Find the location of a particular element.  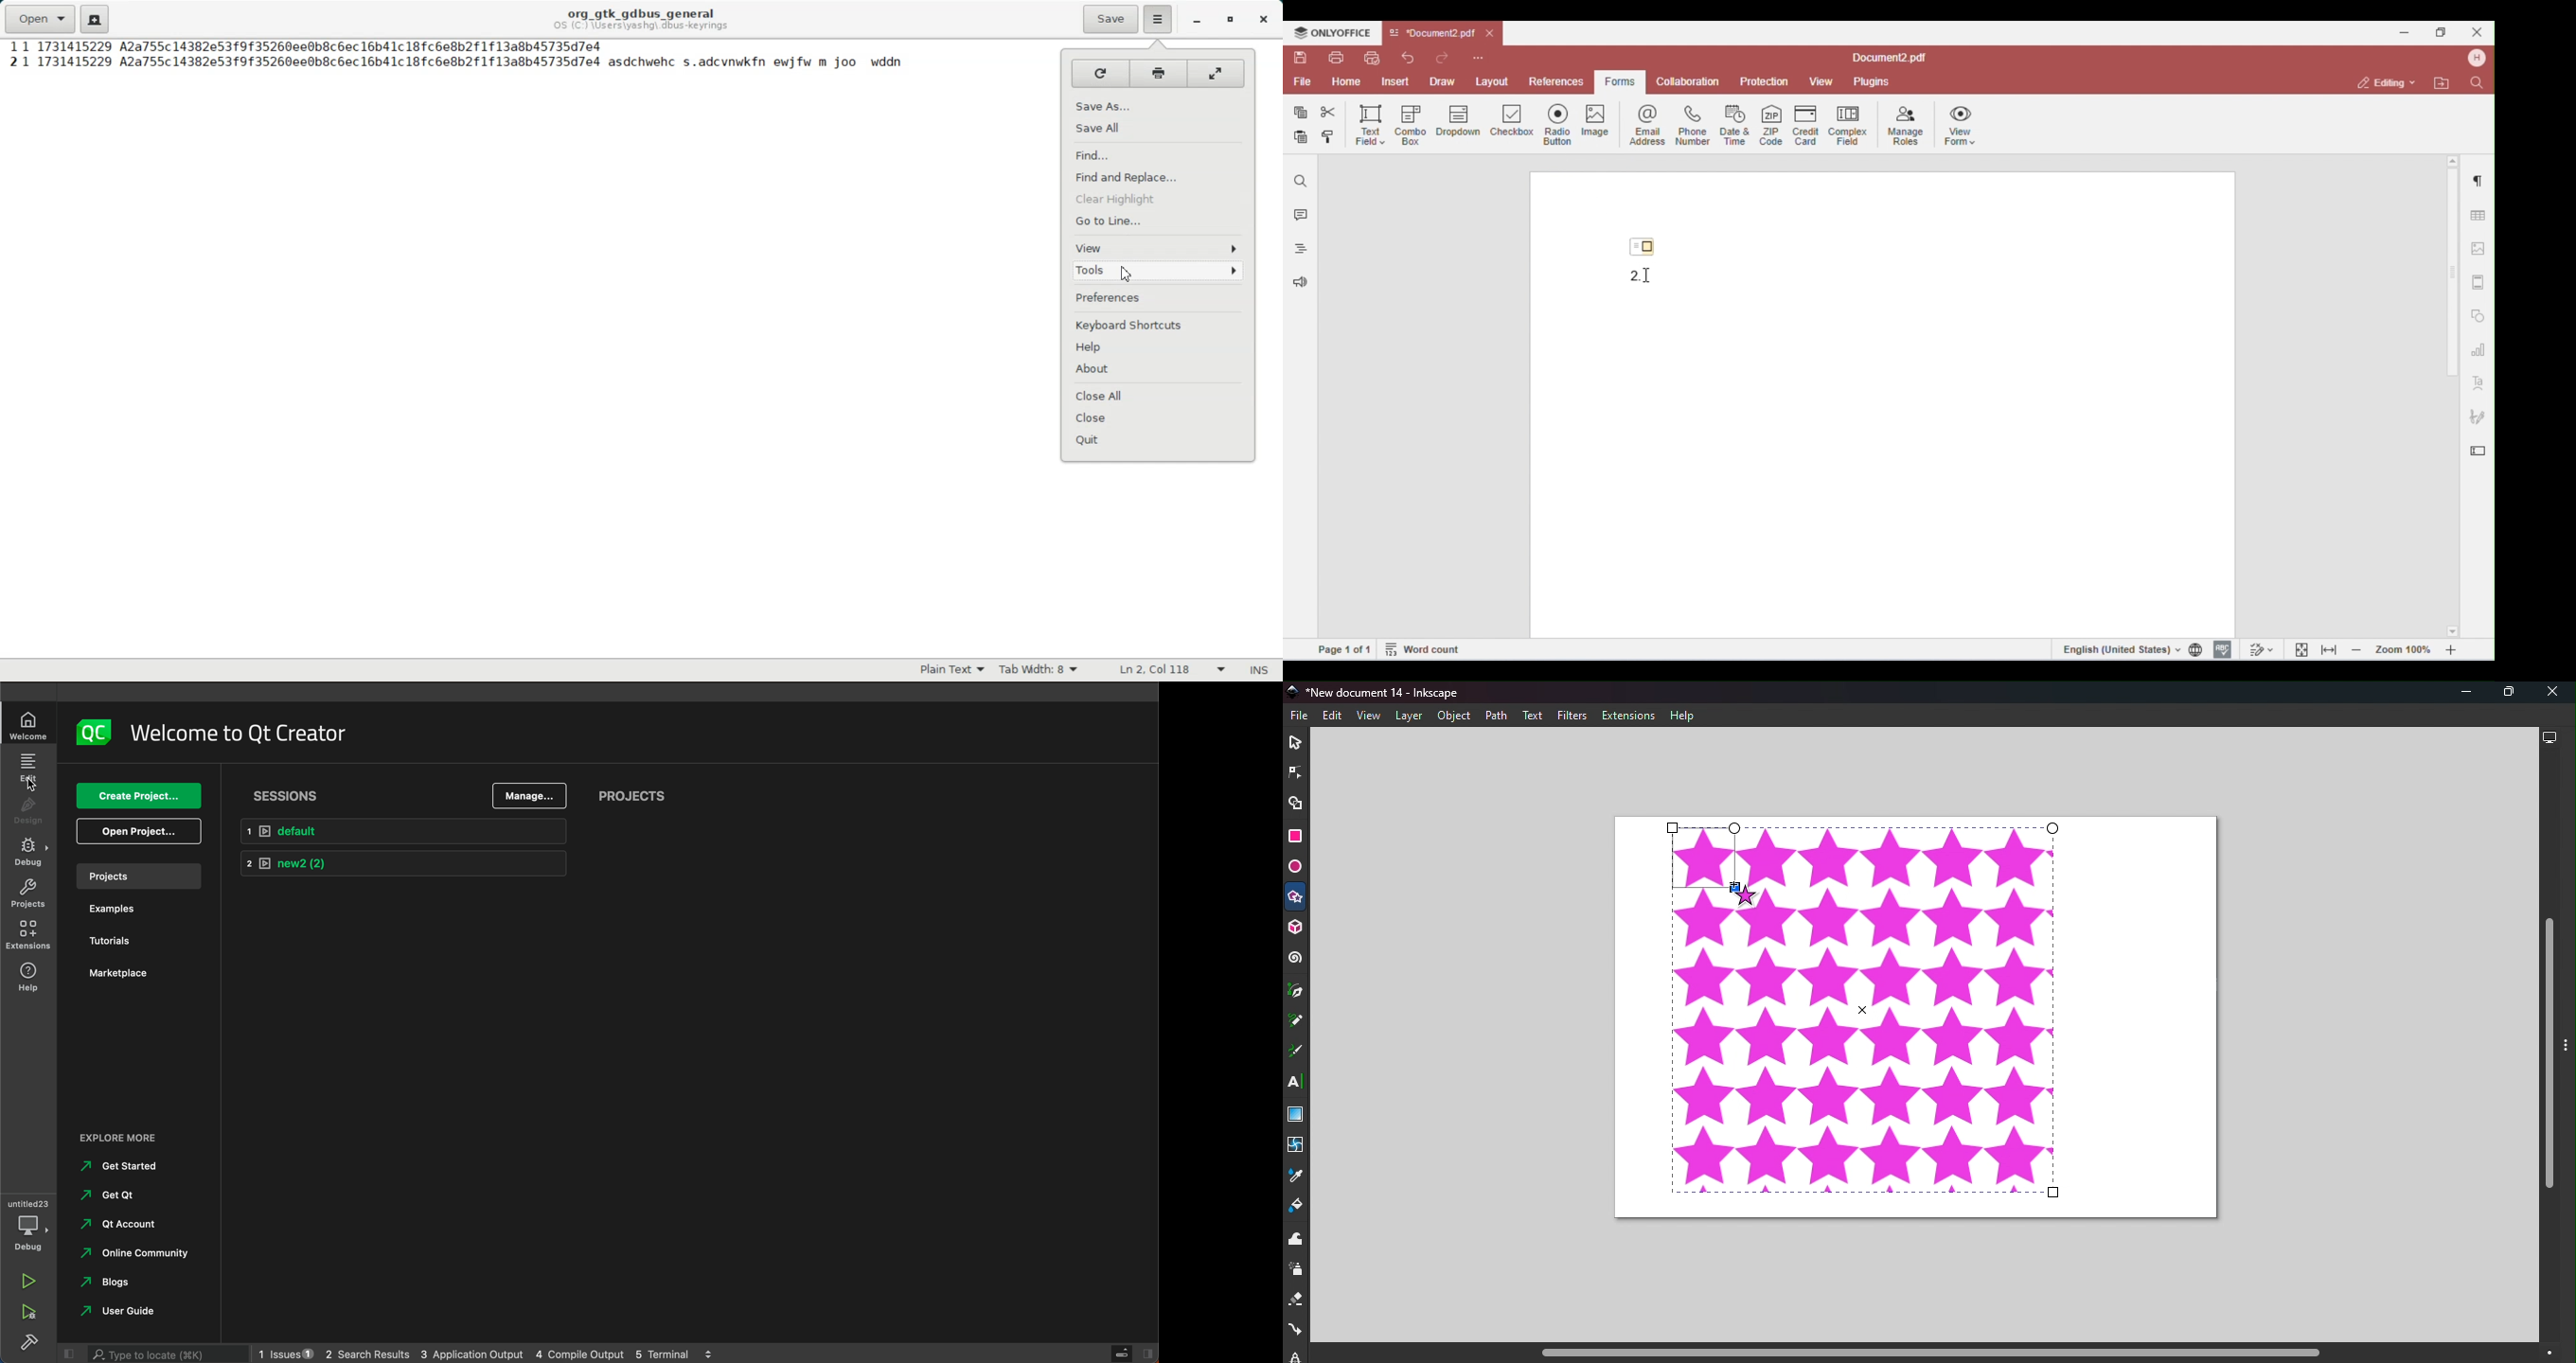

File is located at coordinates (1303, 716).